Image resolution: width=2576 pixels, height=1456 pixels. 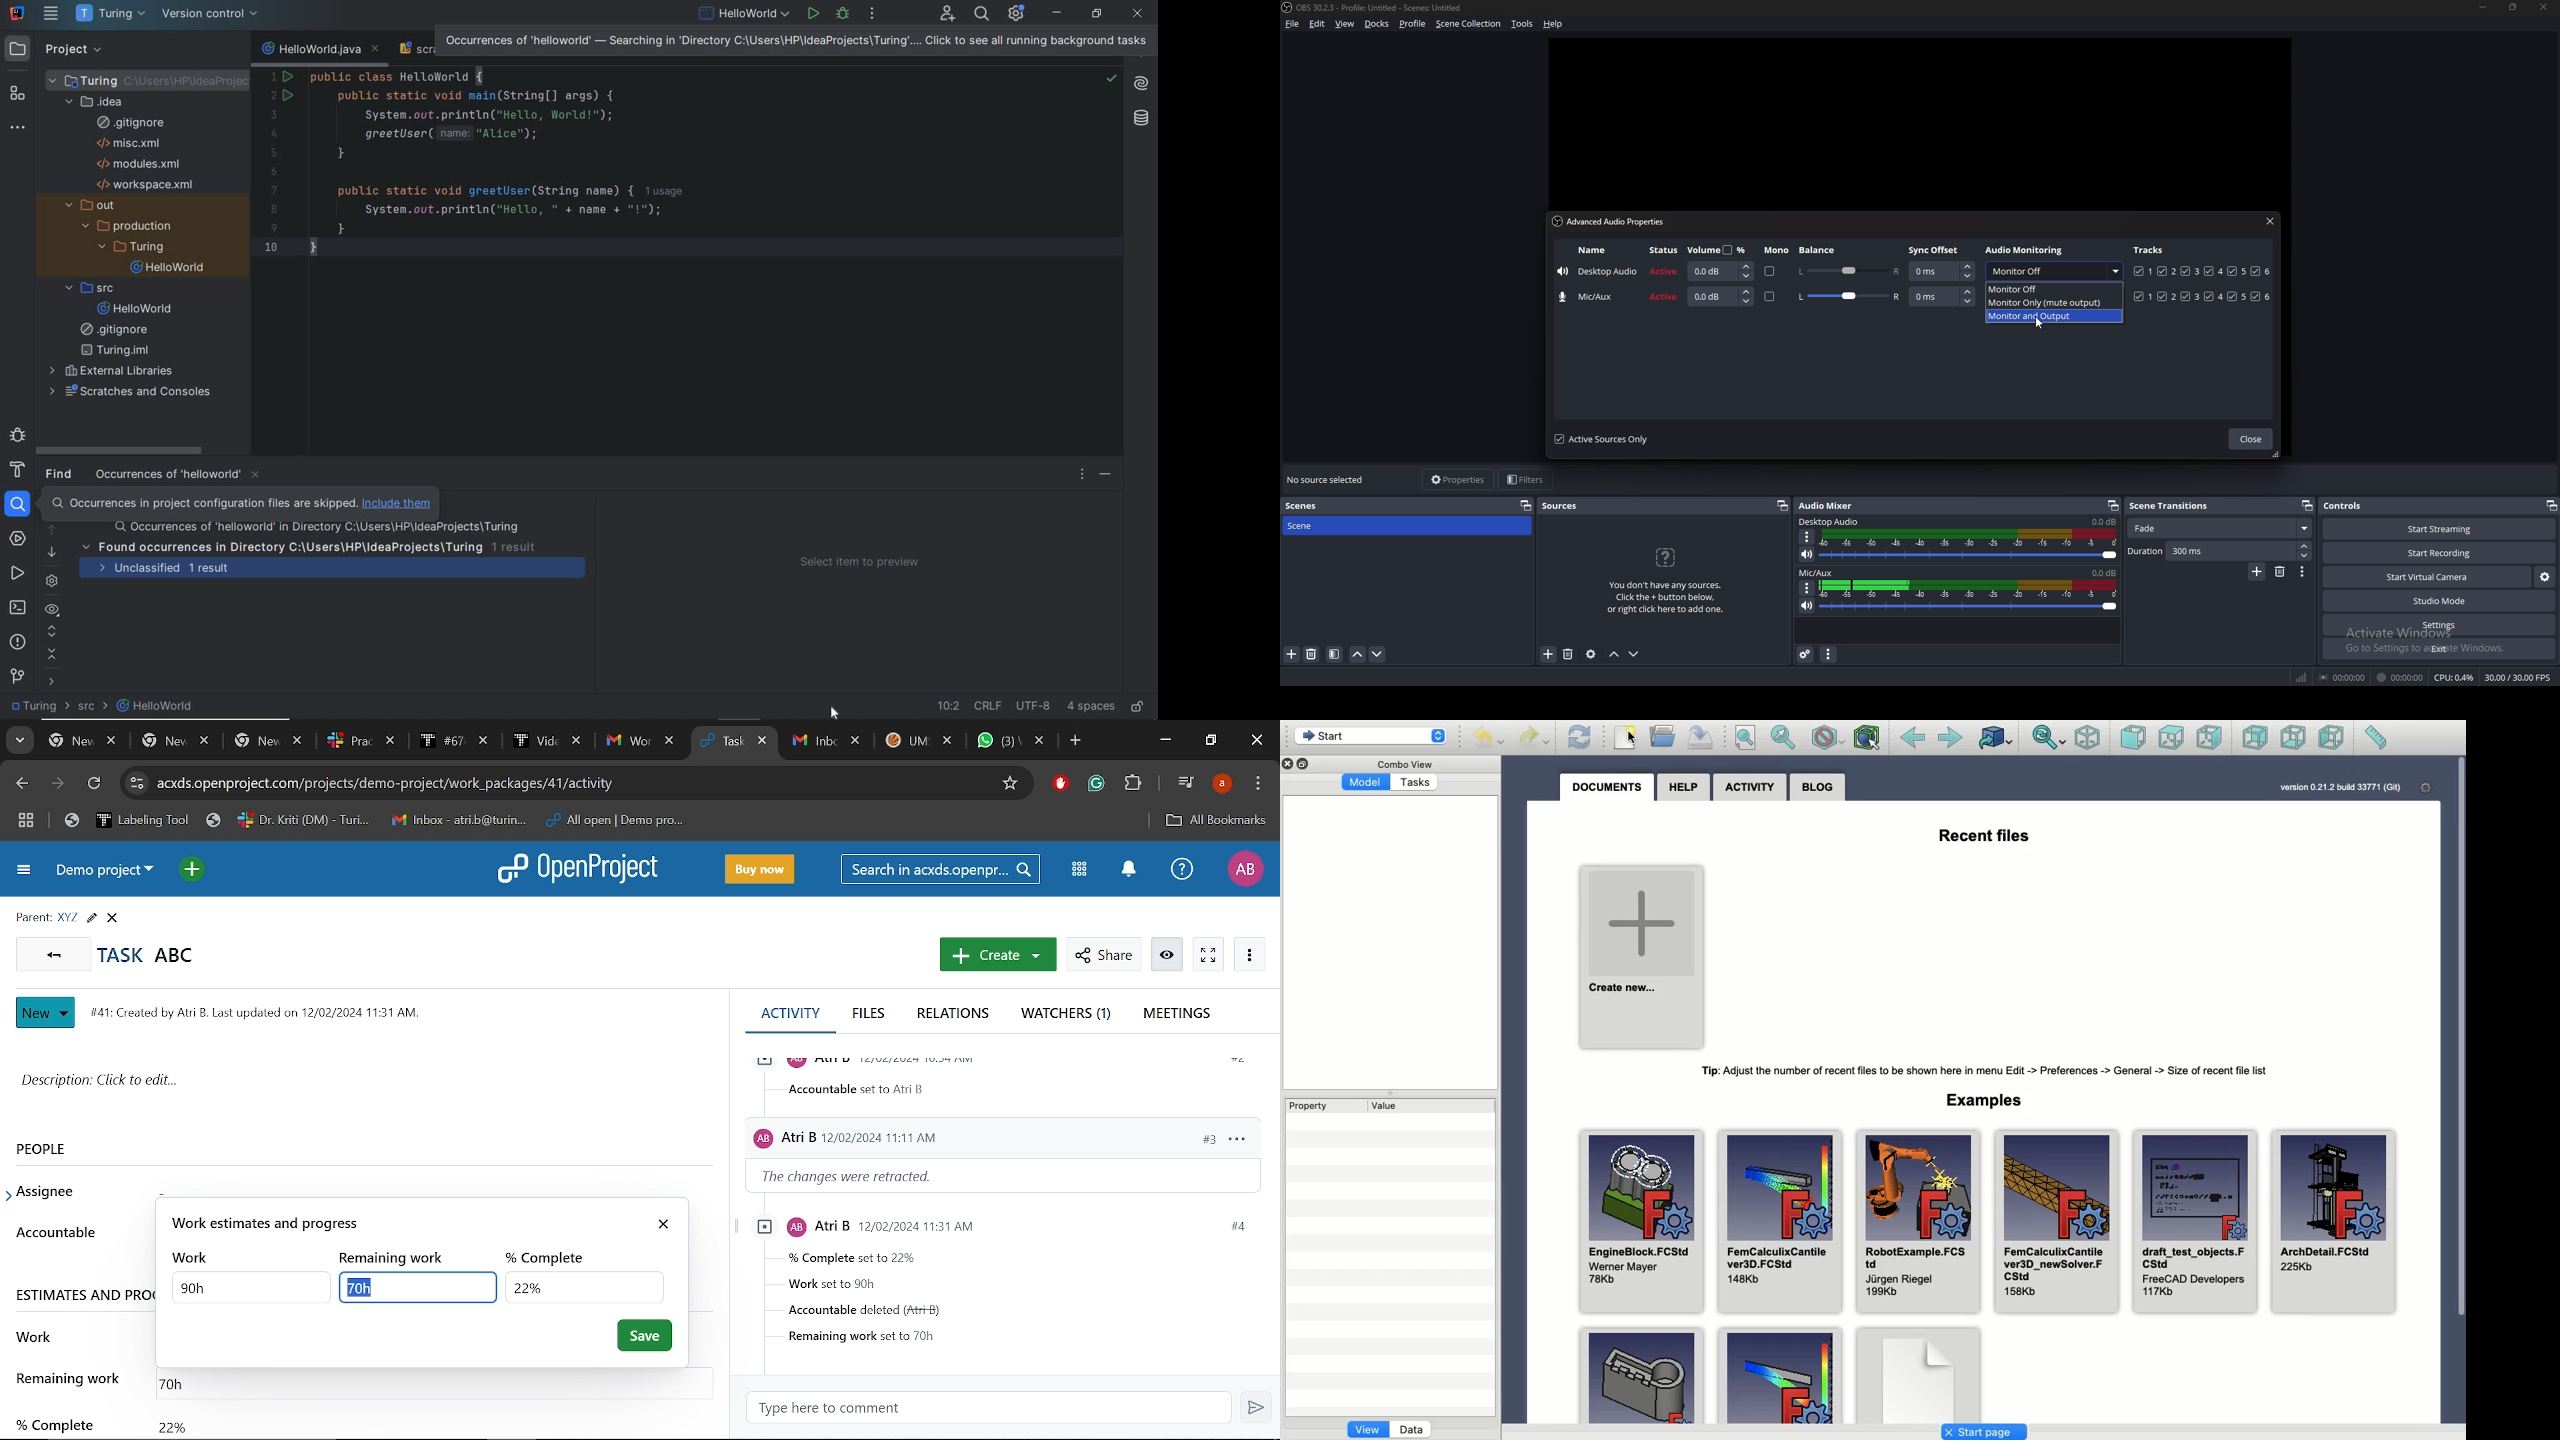 I want to click on network, so click(x=2303, y=675).